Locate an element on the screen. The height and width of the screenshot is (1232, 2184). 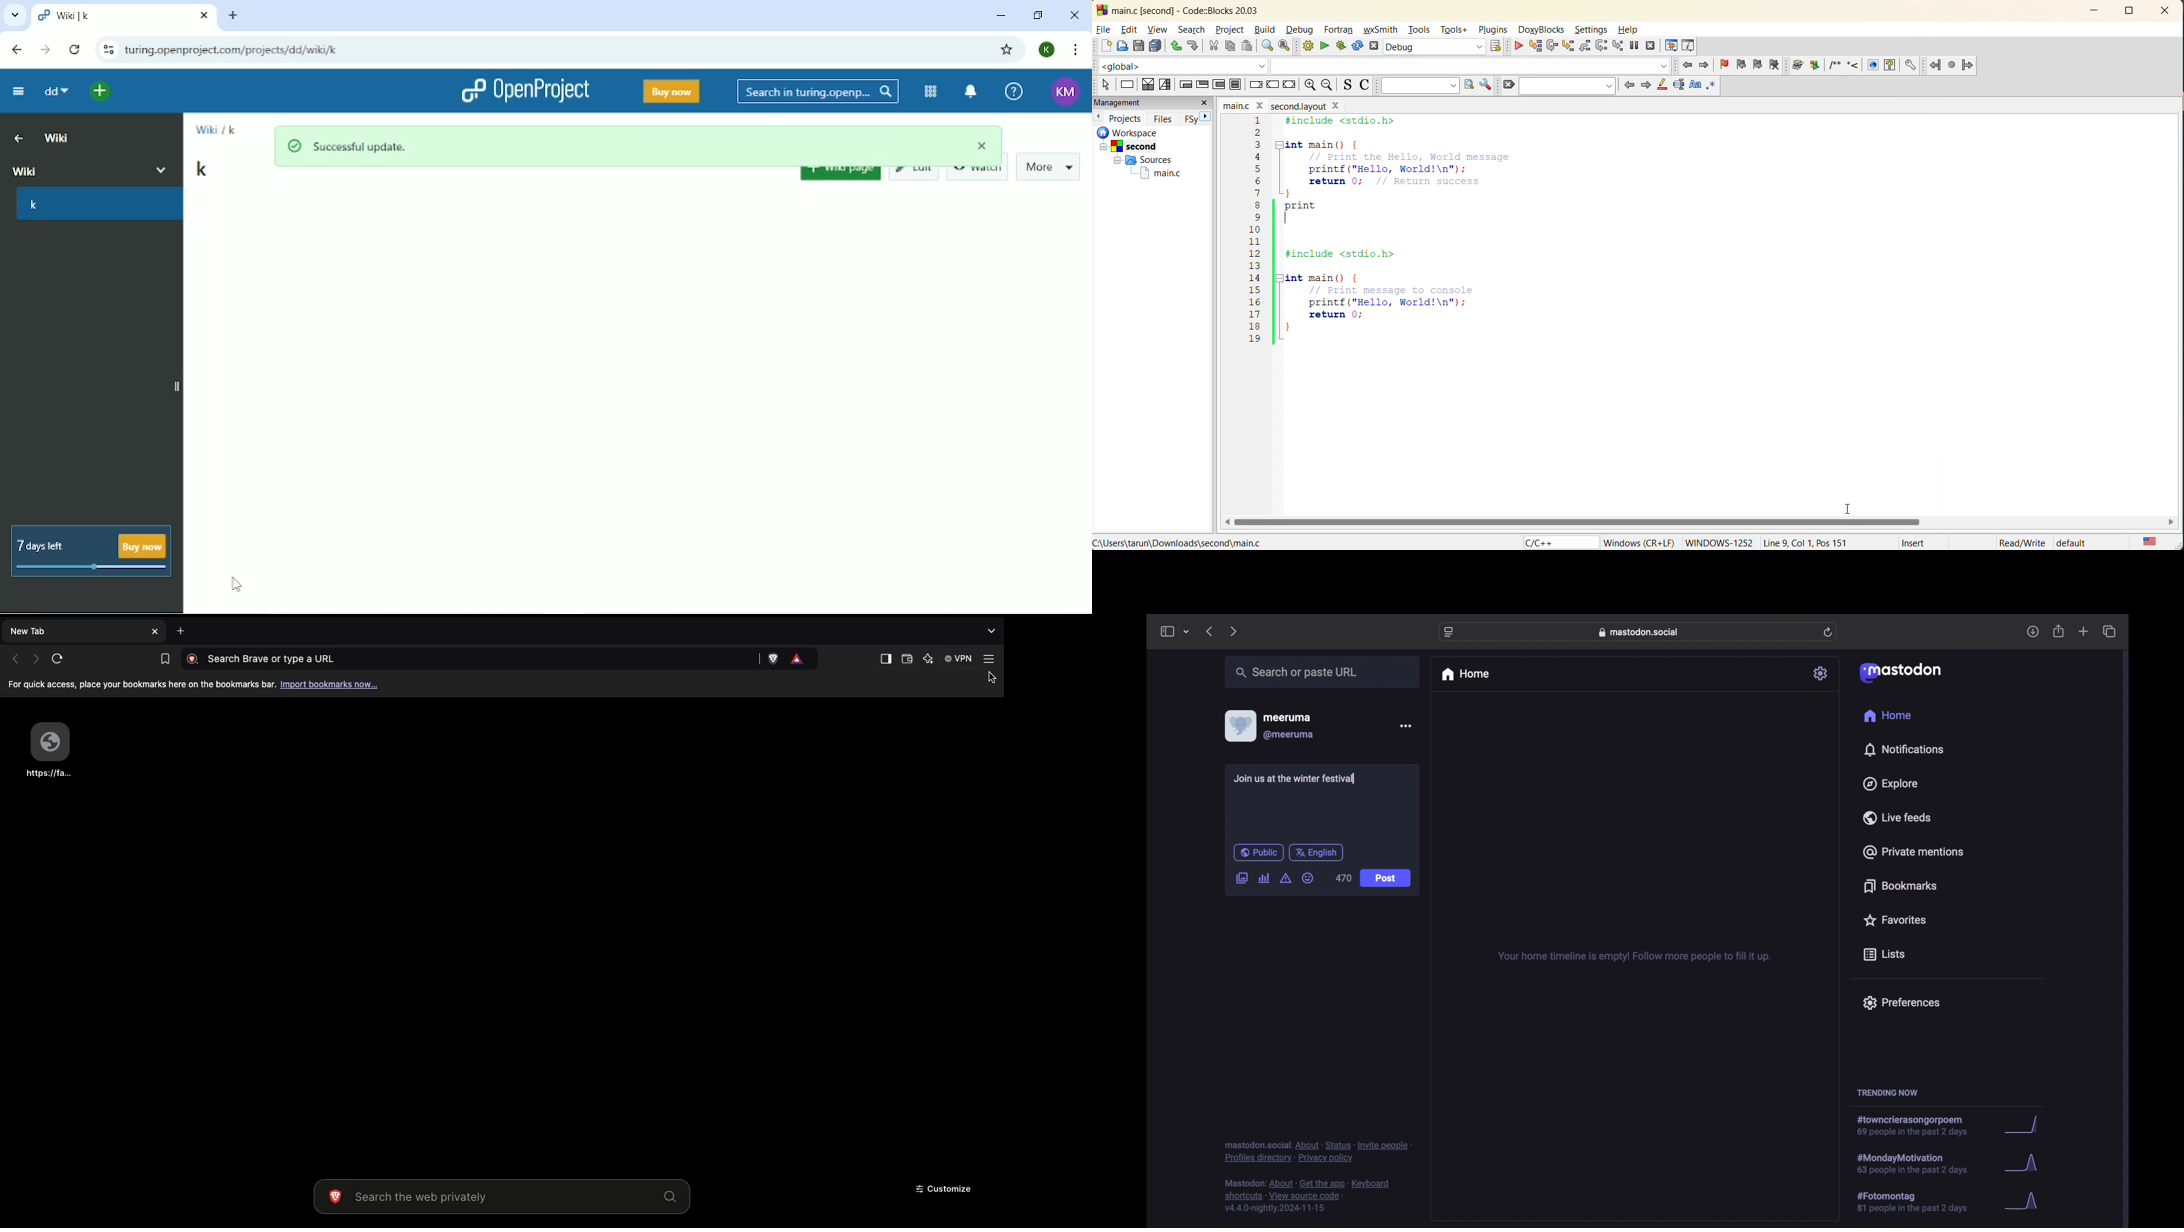
run search is located at coordinates (1469, 85).